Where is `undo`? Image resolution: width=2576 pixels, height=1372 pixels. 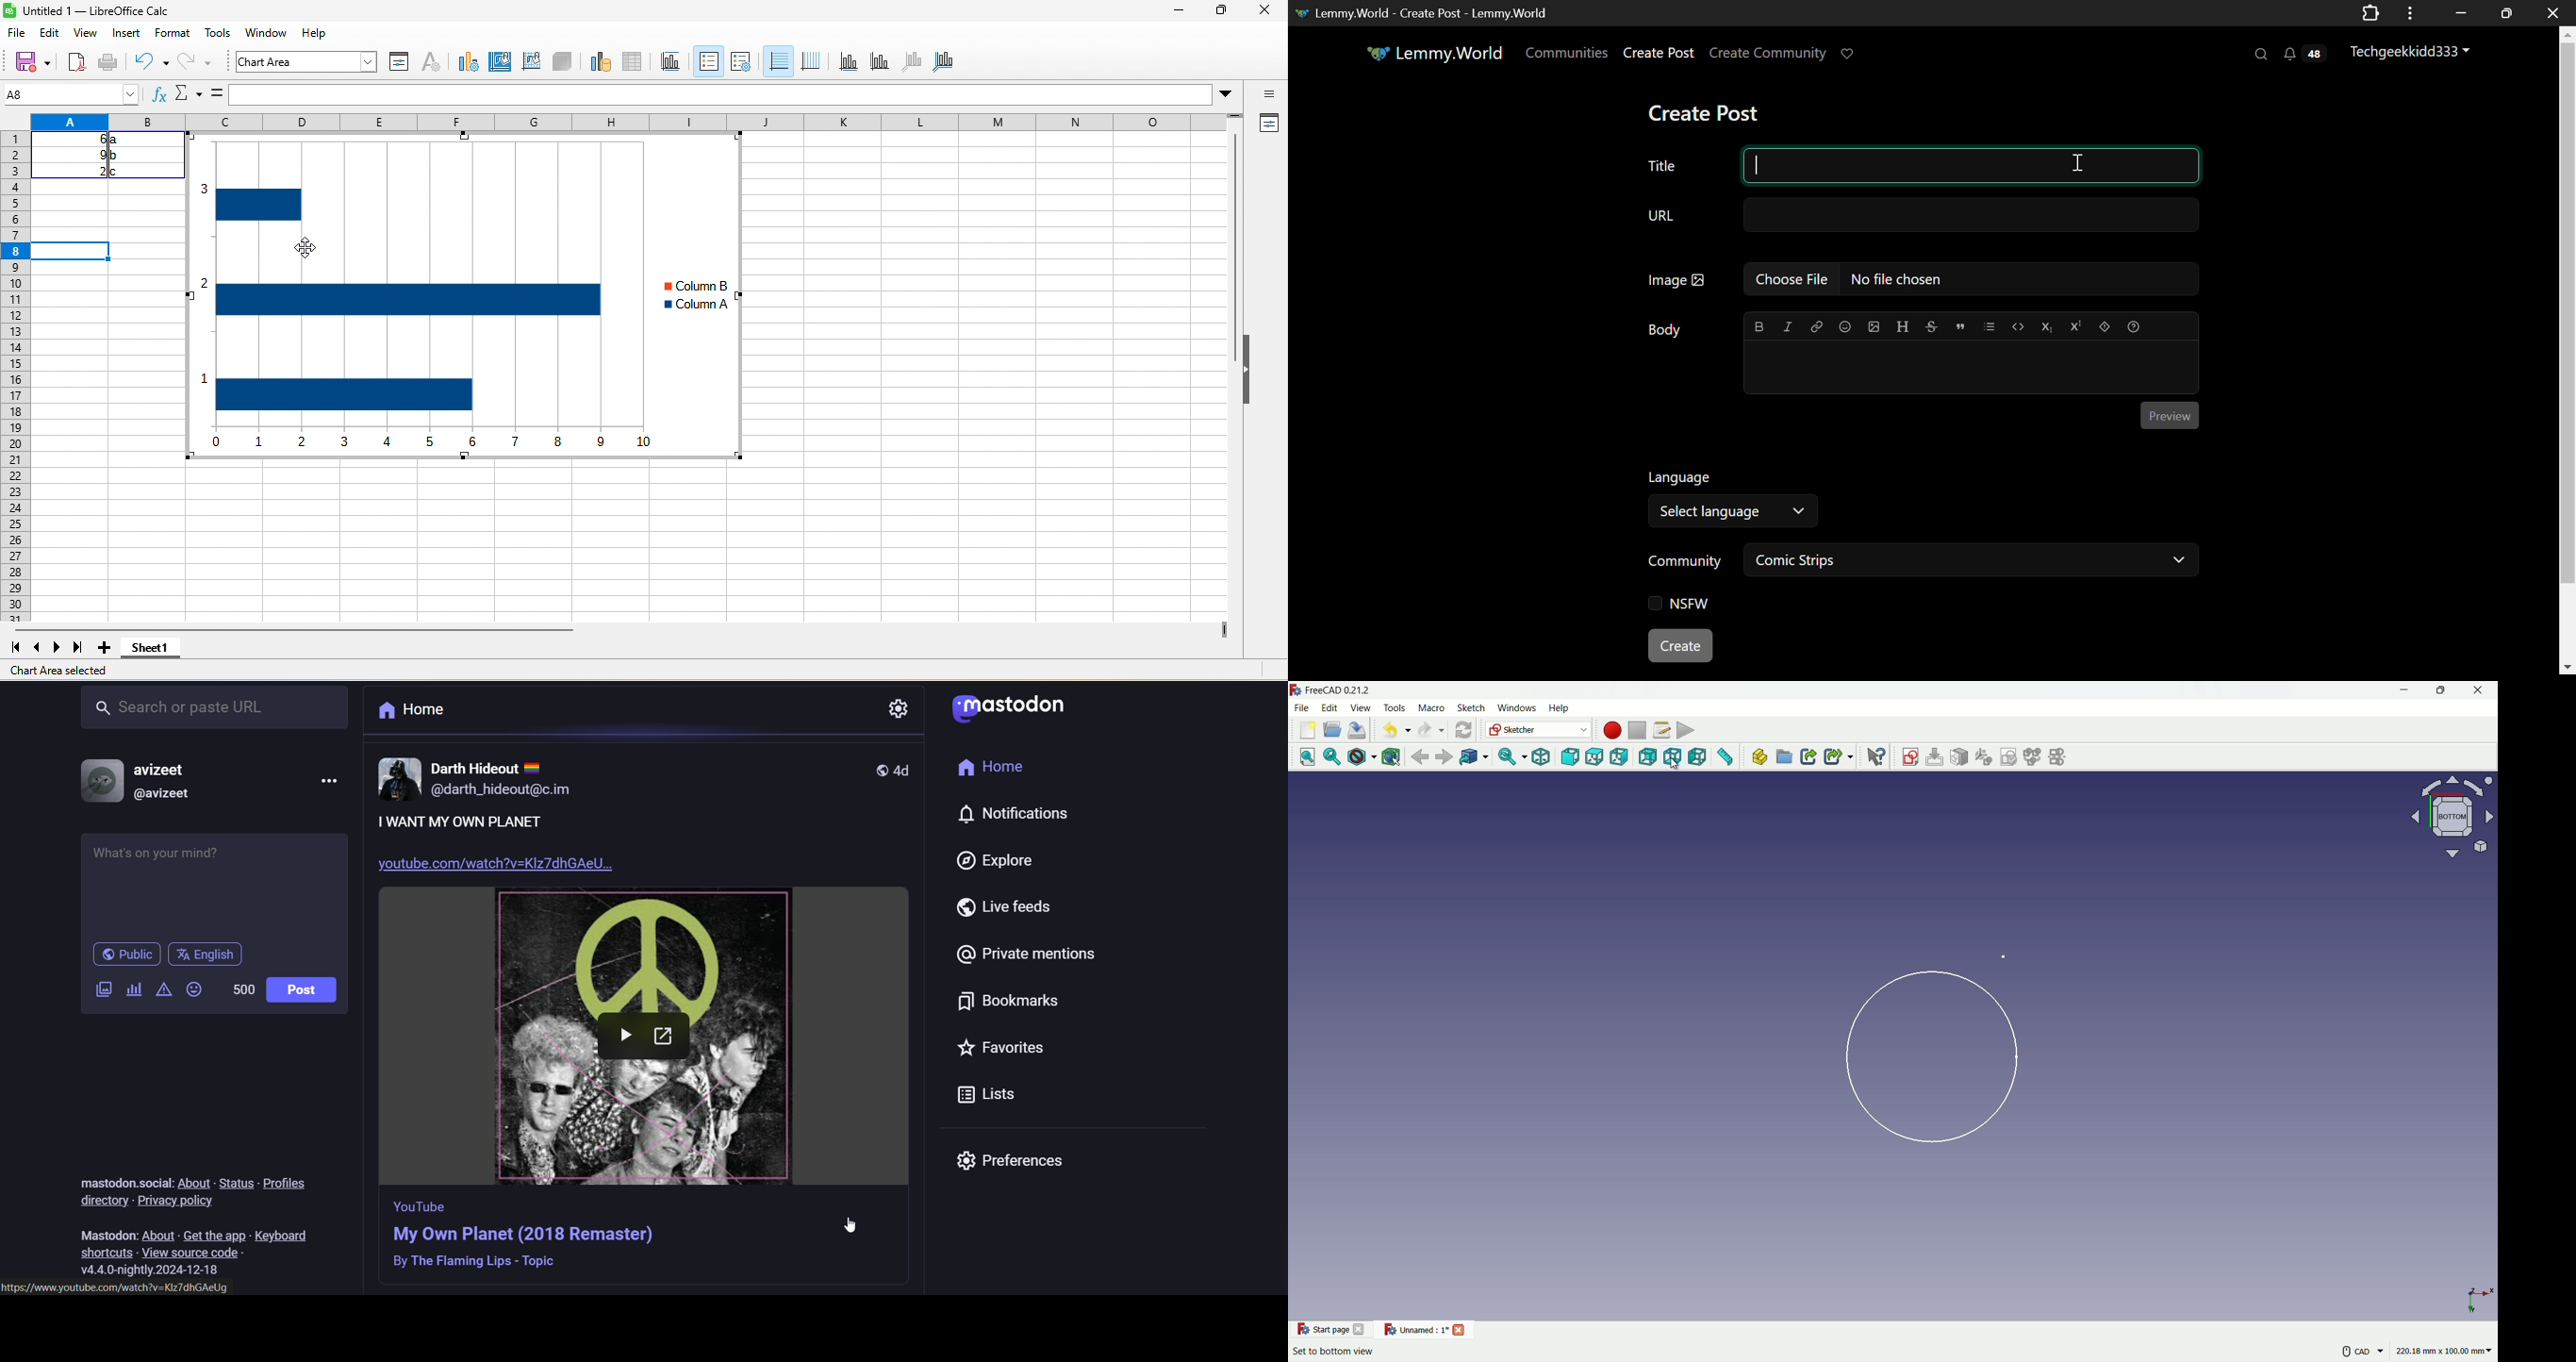 undo is located at coordinates (148, 62).